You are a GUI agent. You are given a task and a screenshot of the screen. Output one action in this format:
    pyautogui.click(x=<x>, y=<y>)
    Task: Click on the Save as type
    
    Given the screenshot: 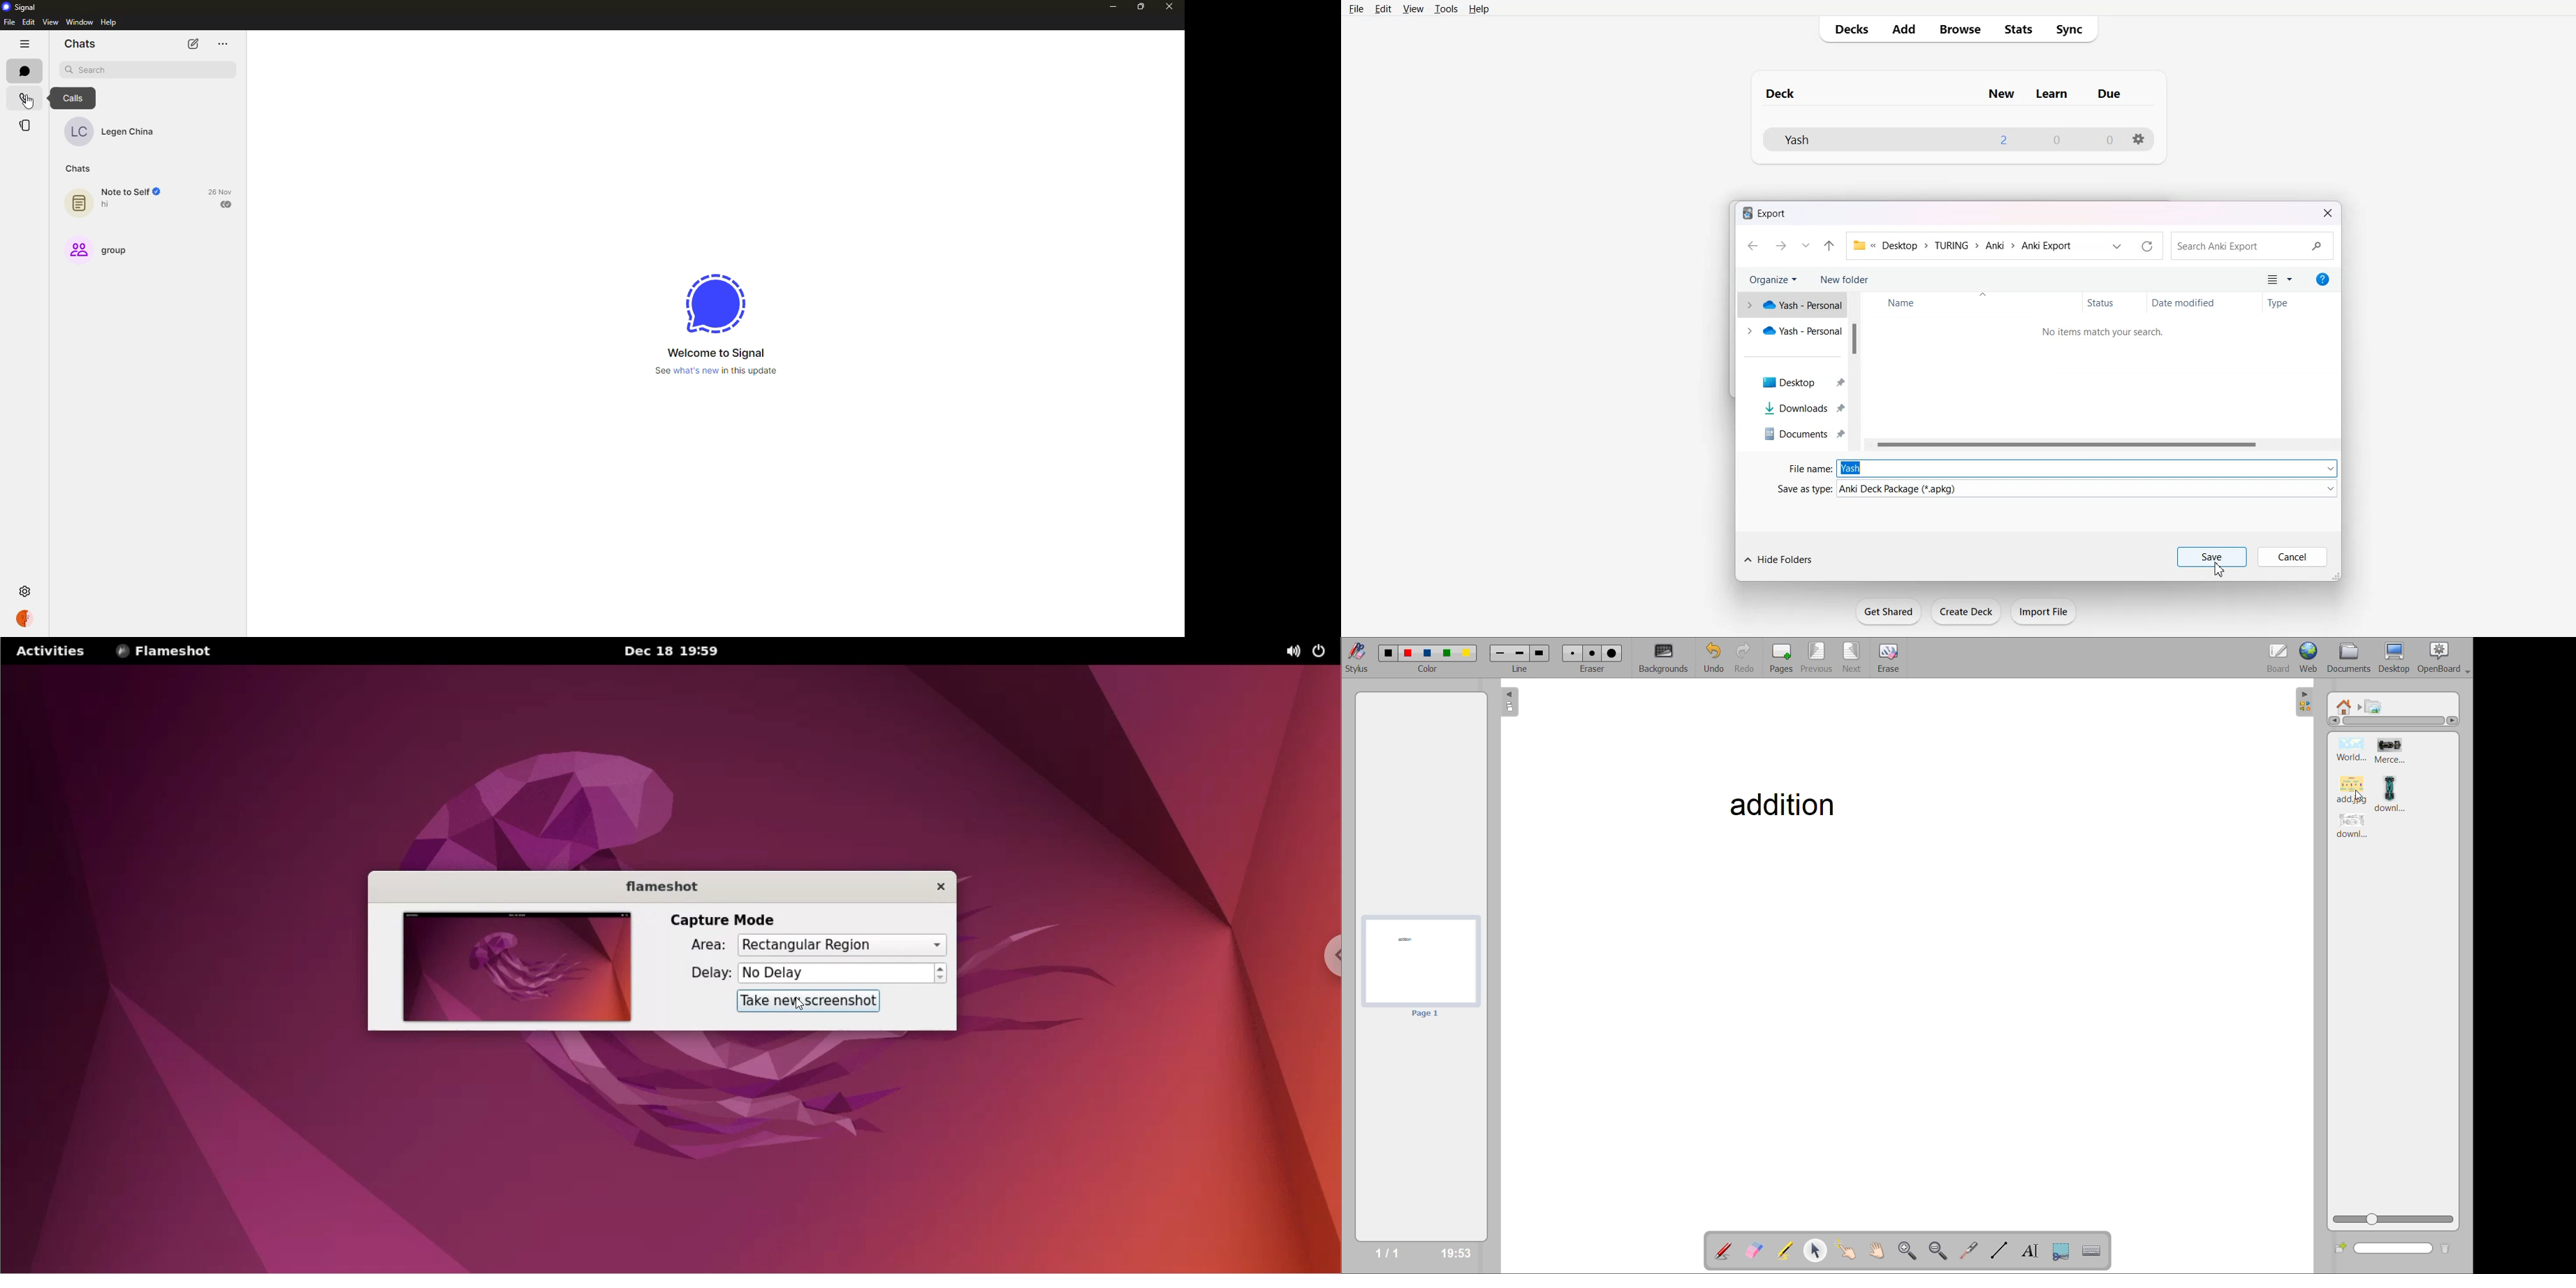 What is the action you would take?
    pyautogui.click(x=2055, y=488)
    